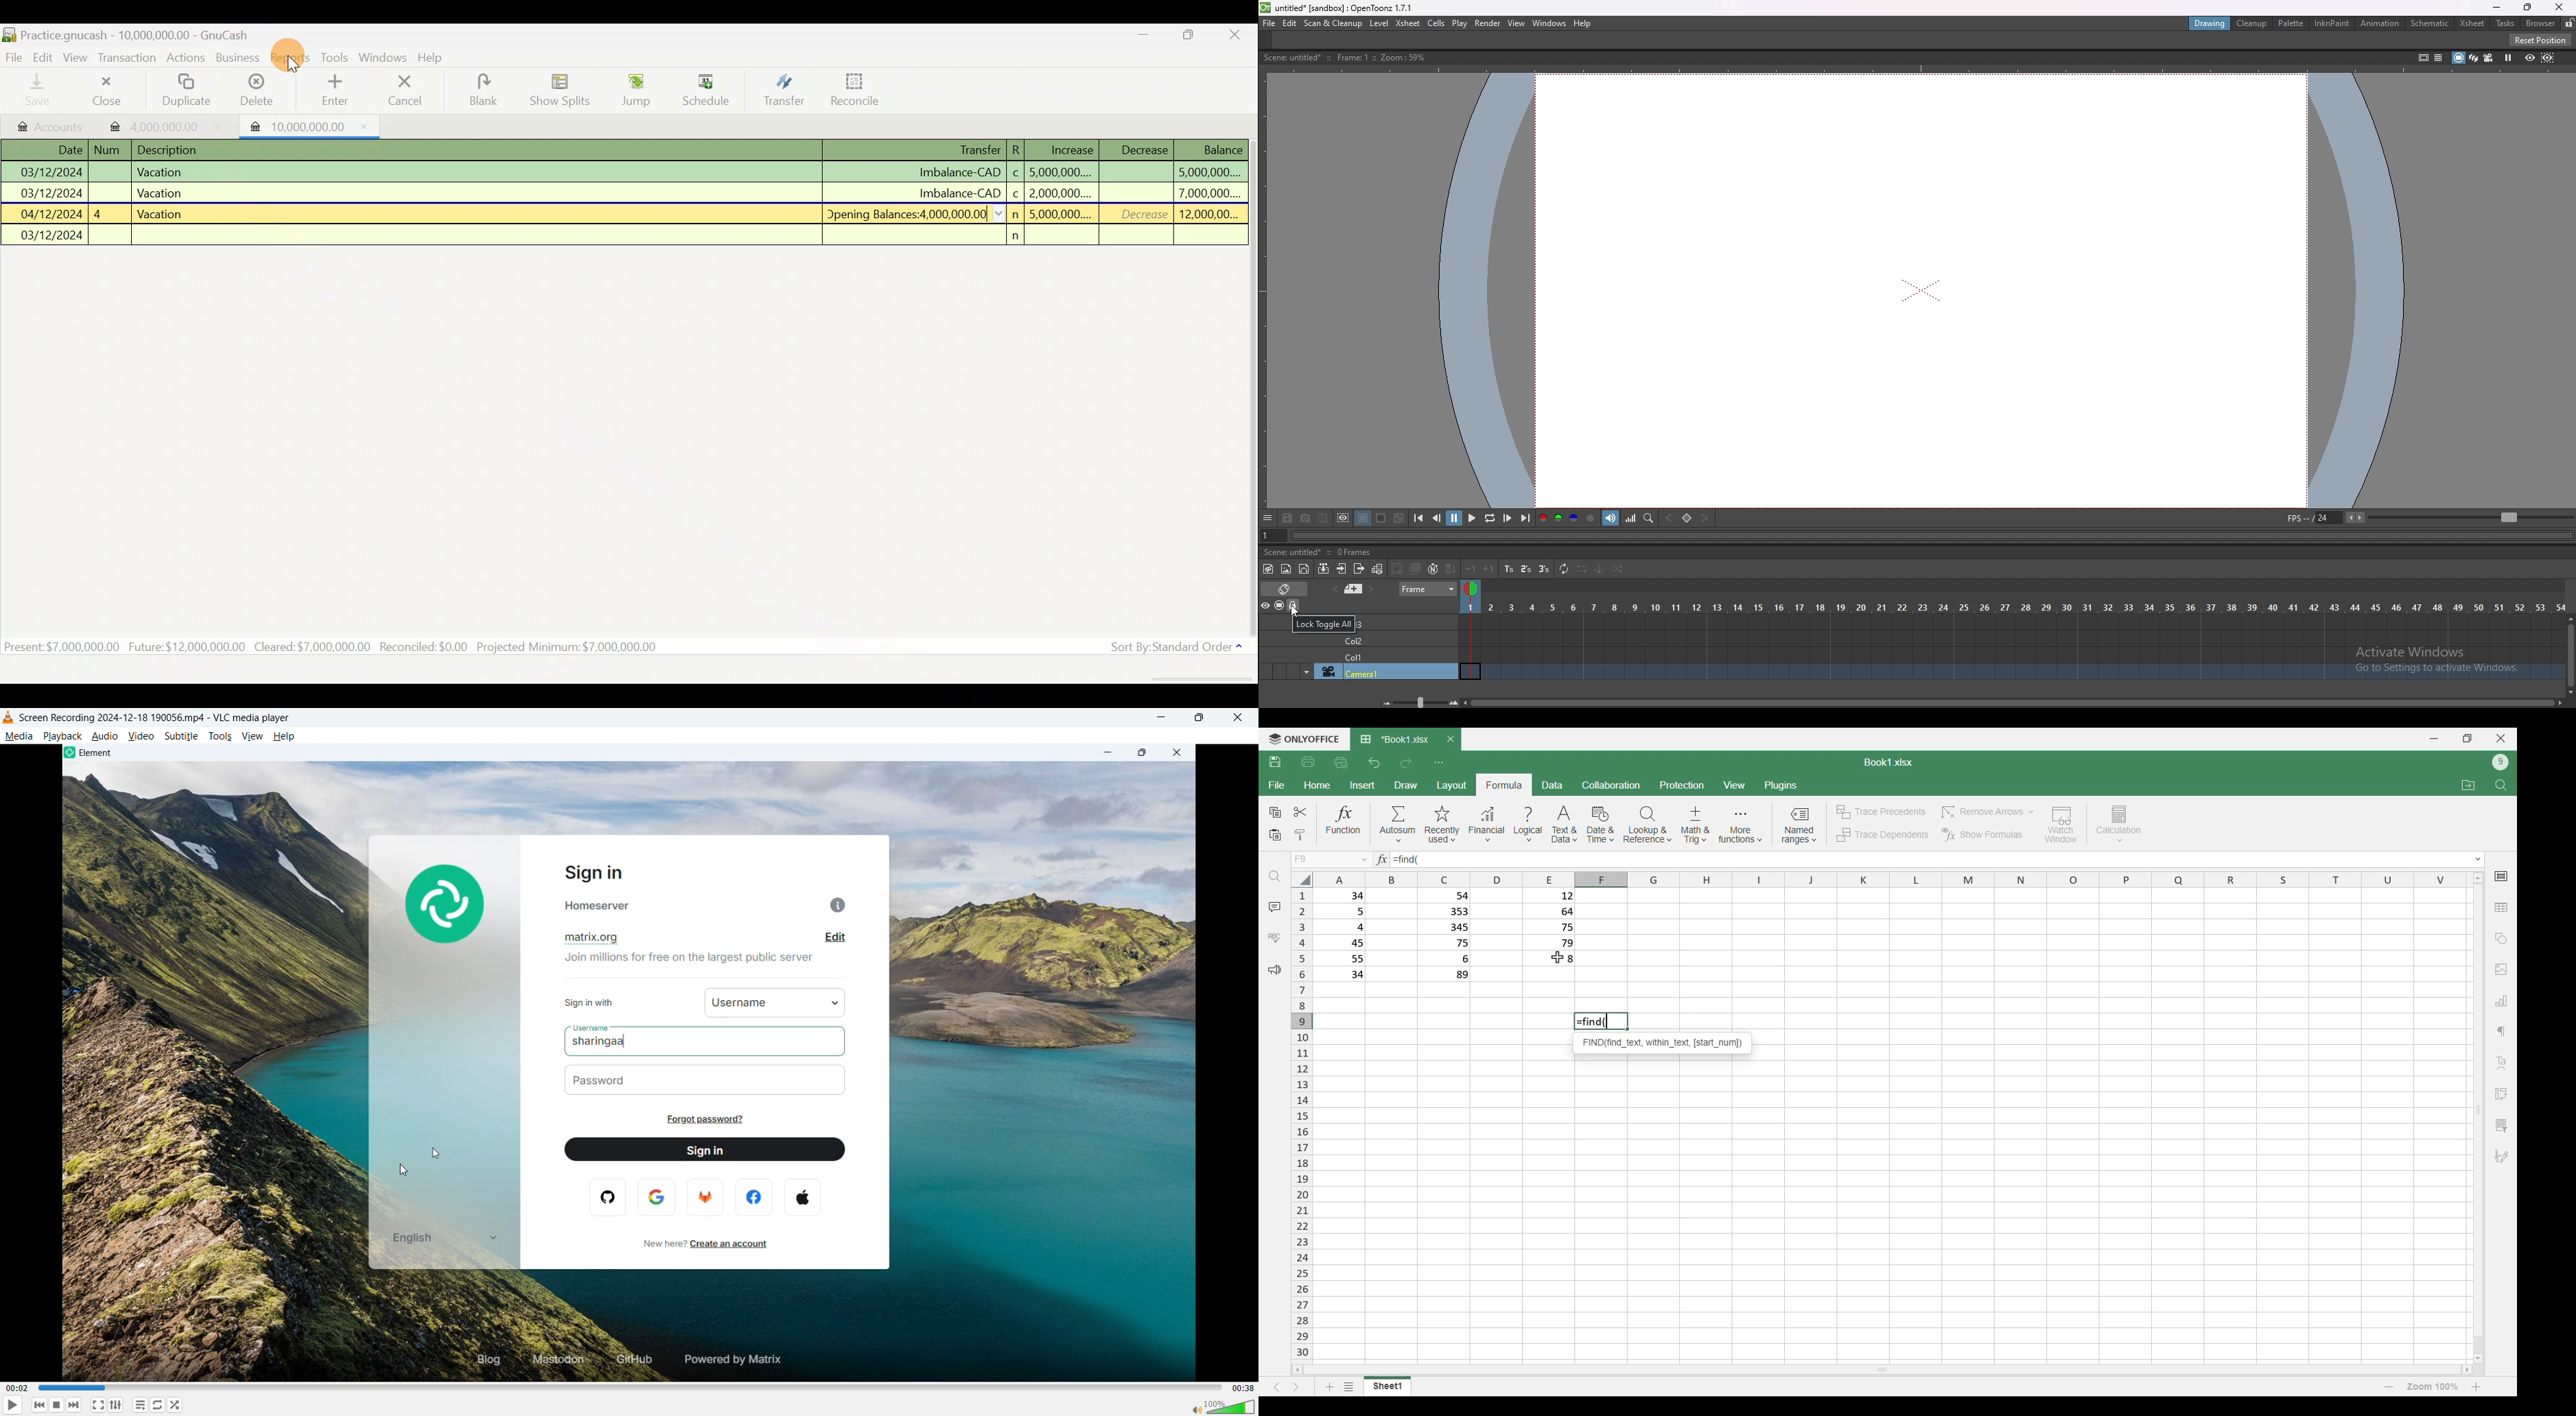 The height and width of the screenshot is (1428, 2576). What do you see at coordinates (1487, 825) in the screenshot?
I see `Financial` at bounding box center [1487, 825].